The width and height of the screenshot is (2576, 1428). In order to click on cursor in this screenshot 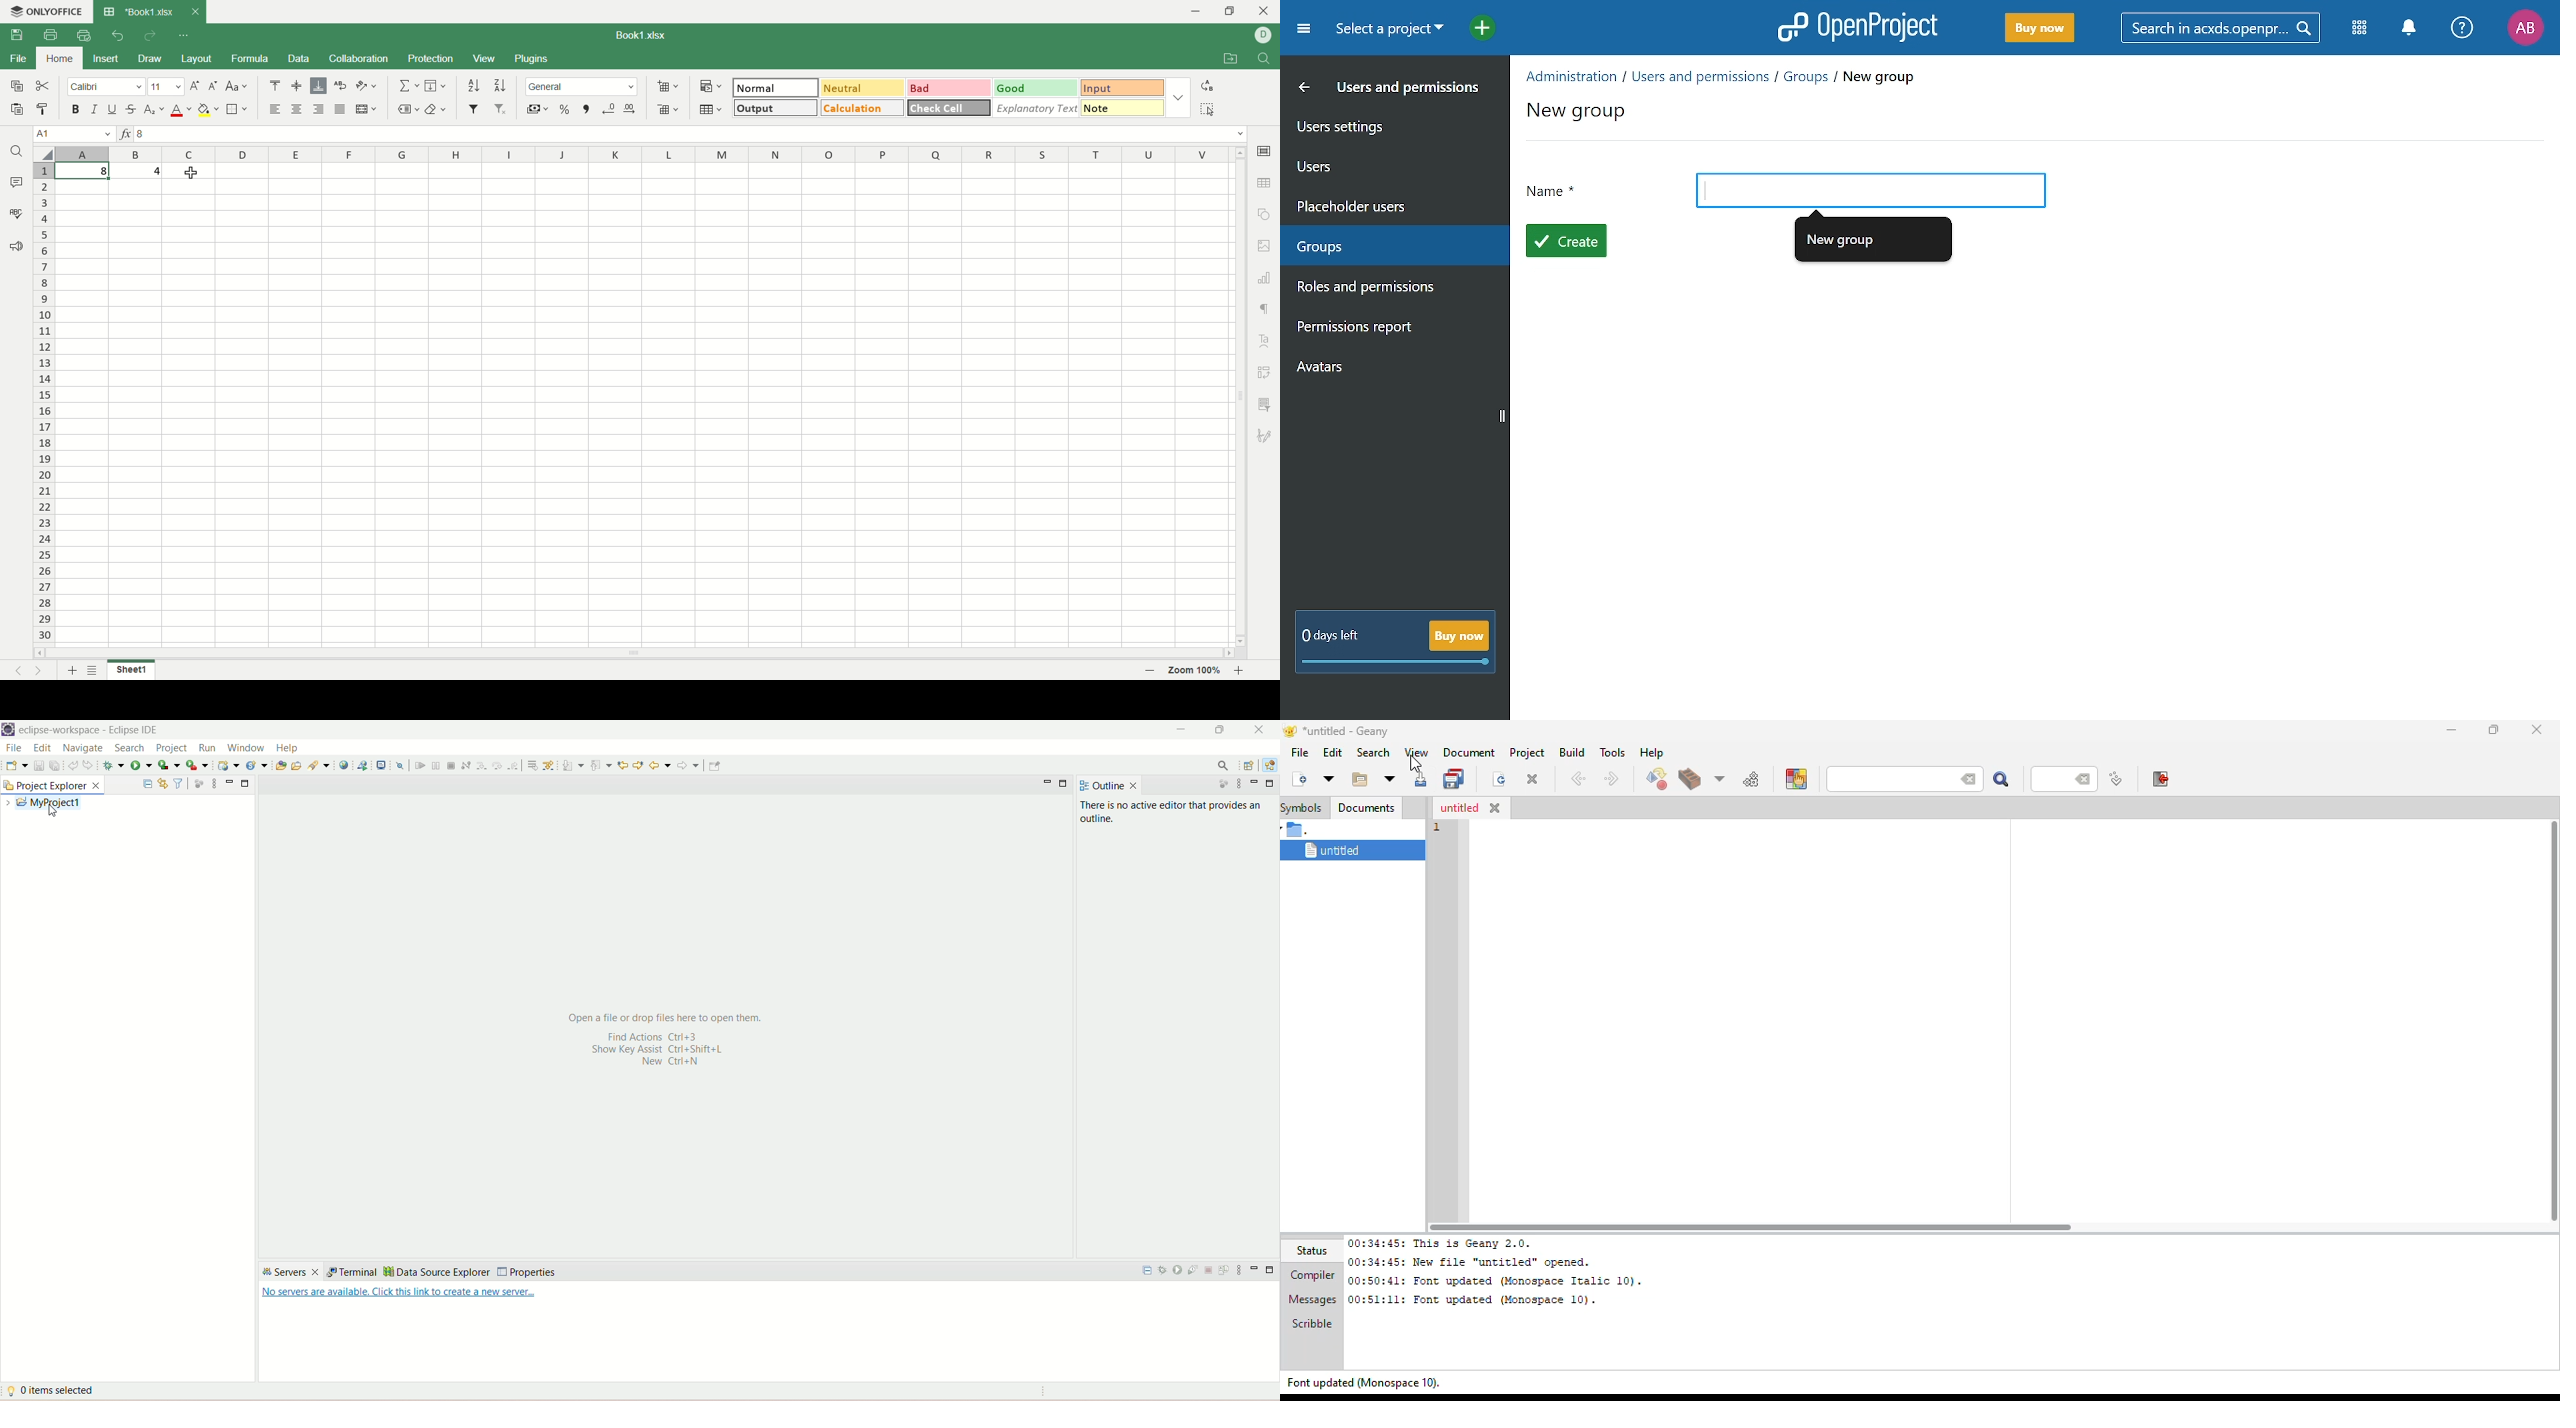, I will do `click(193, 175)`.